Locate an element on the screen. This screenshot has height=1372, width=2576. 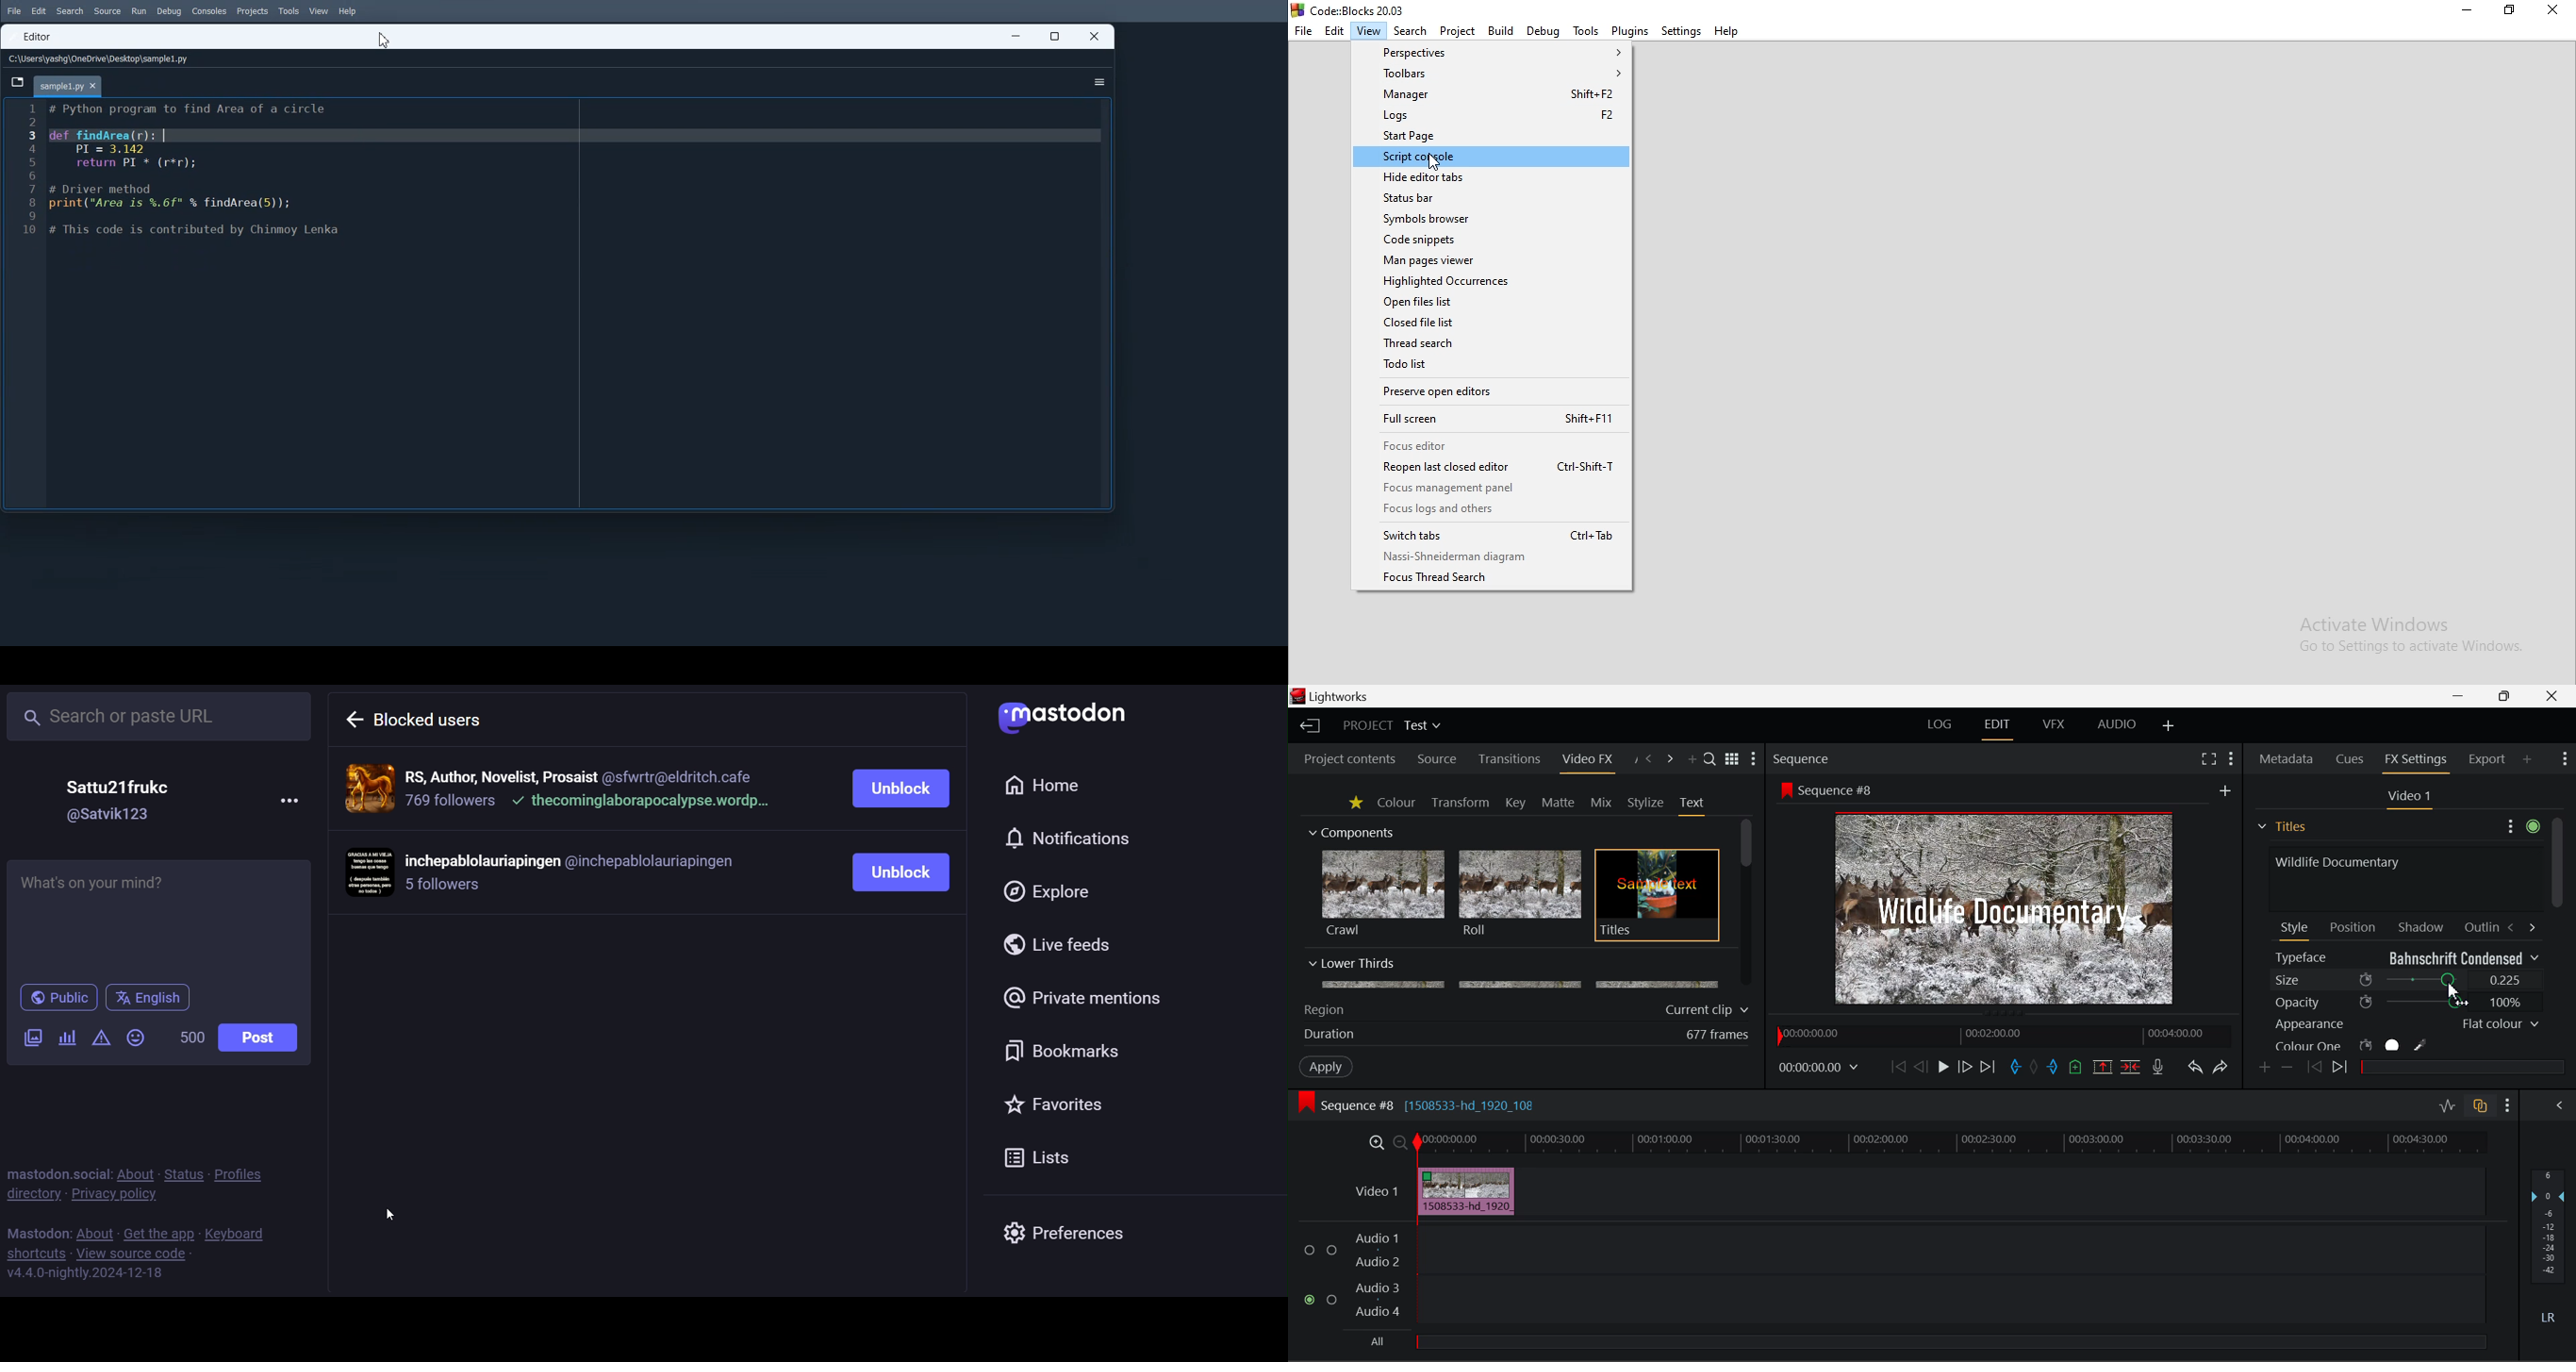
notification is located at coordinates (1056, 841).